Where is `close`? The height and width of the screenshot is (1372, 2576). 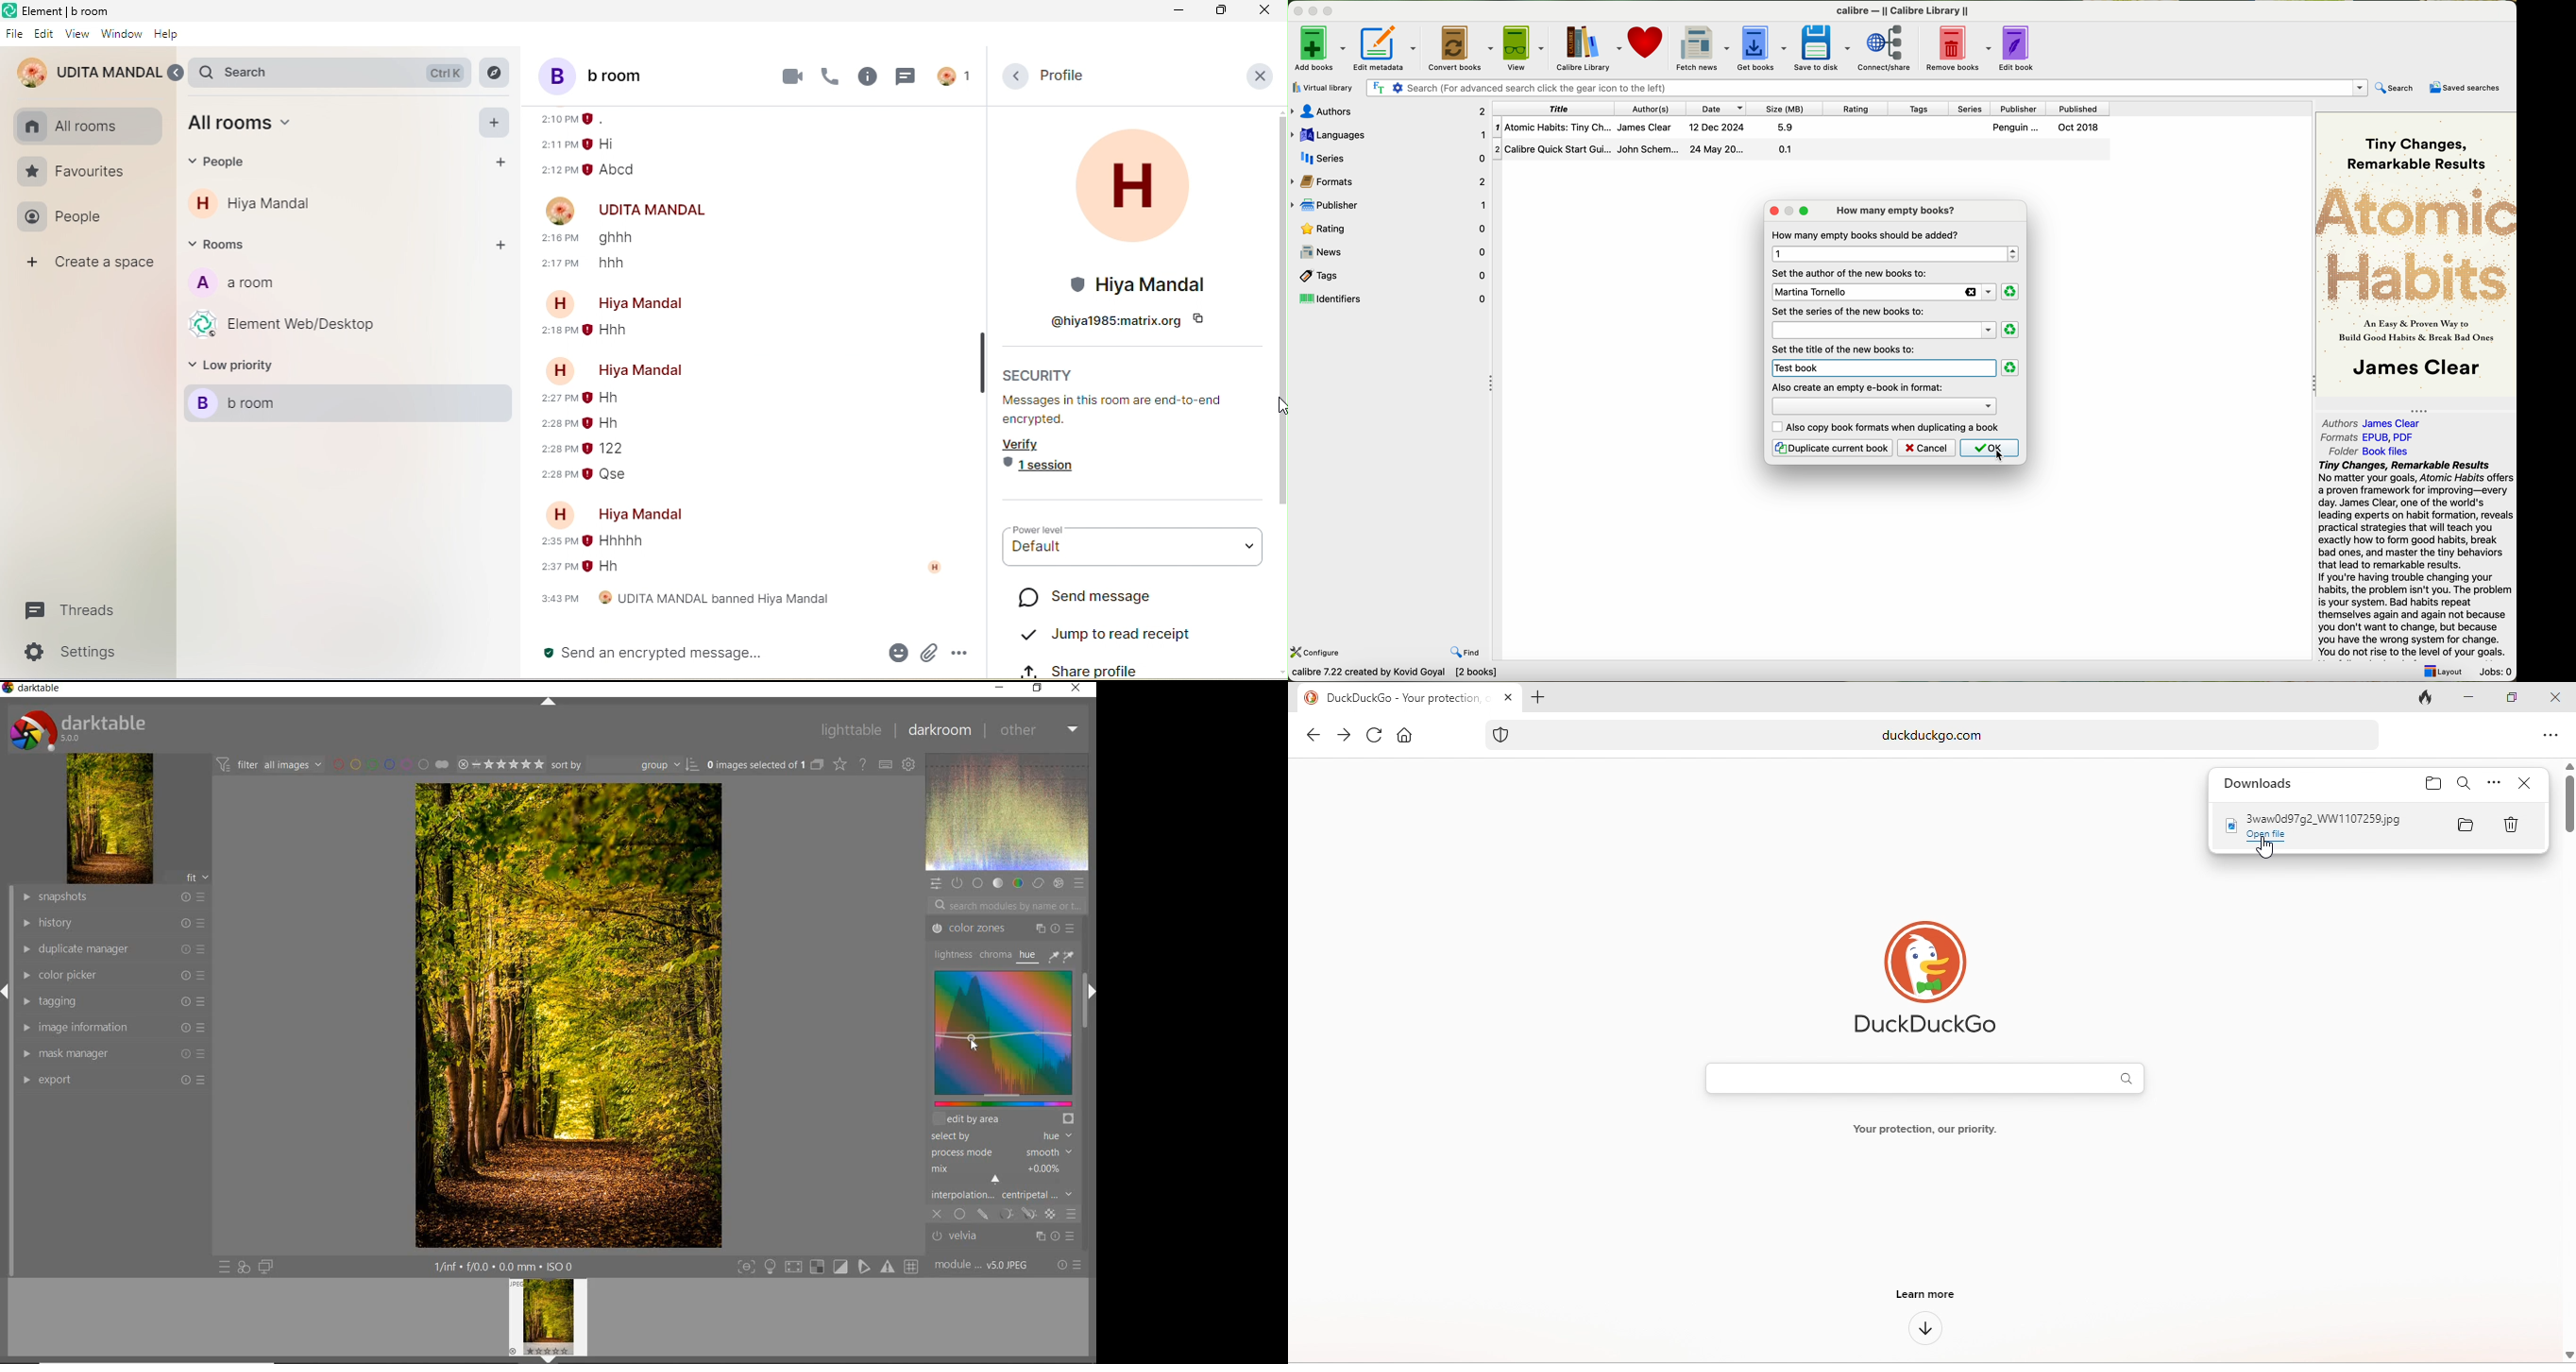 close is located at coordinates (1263, 10).